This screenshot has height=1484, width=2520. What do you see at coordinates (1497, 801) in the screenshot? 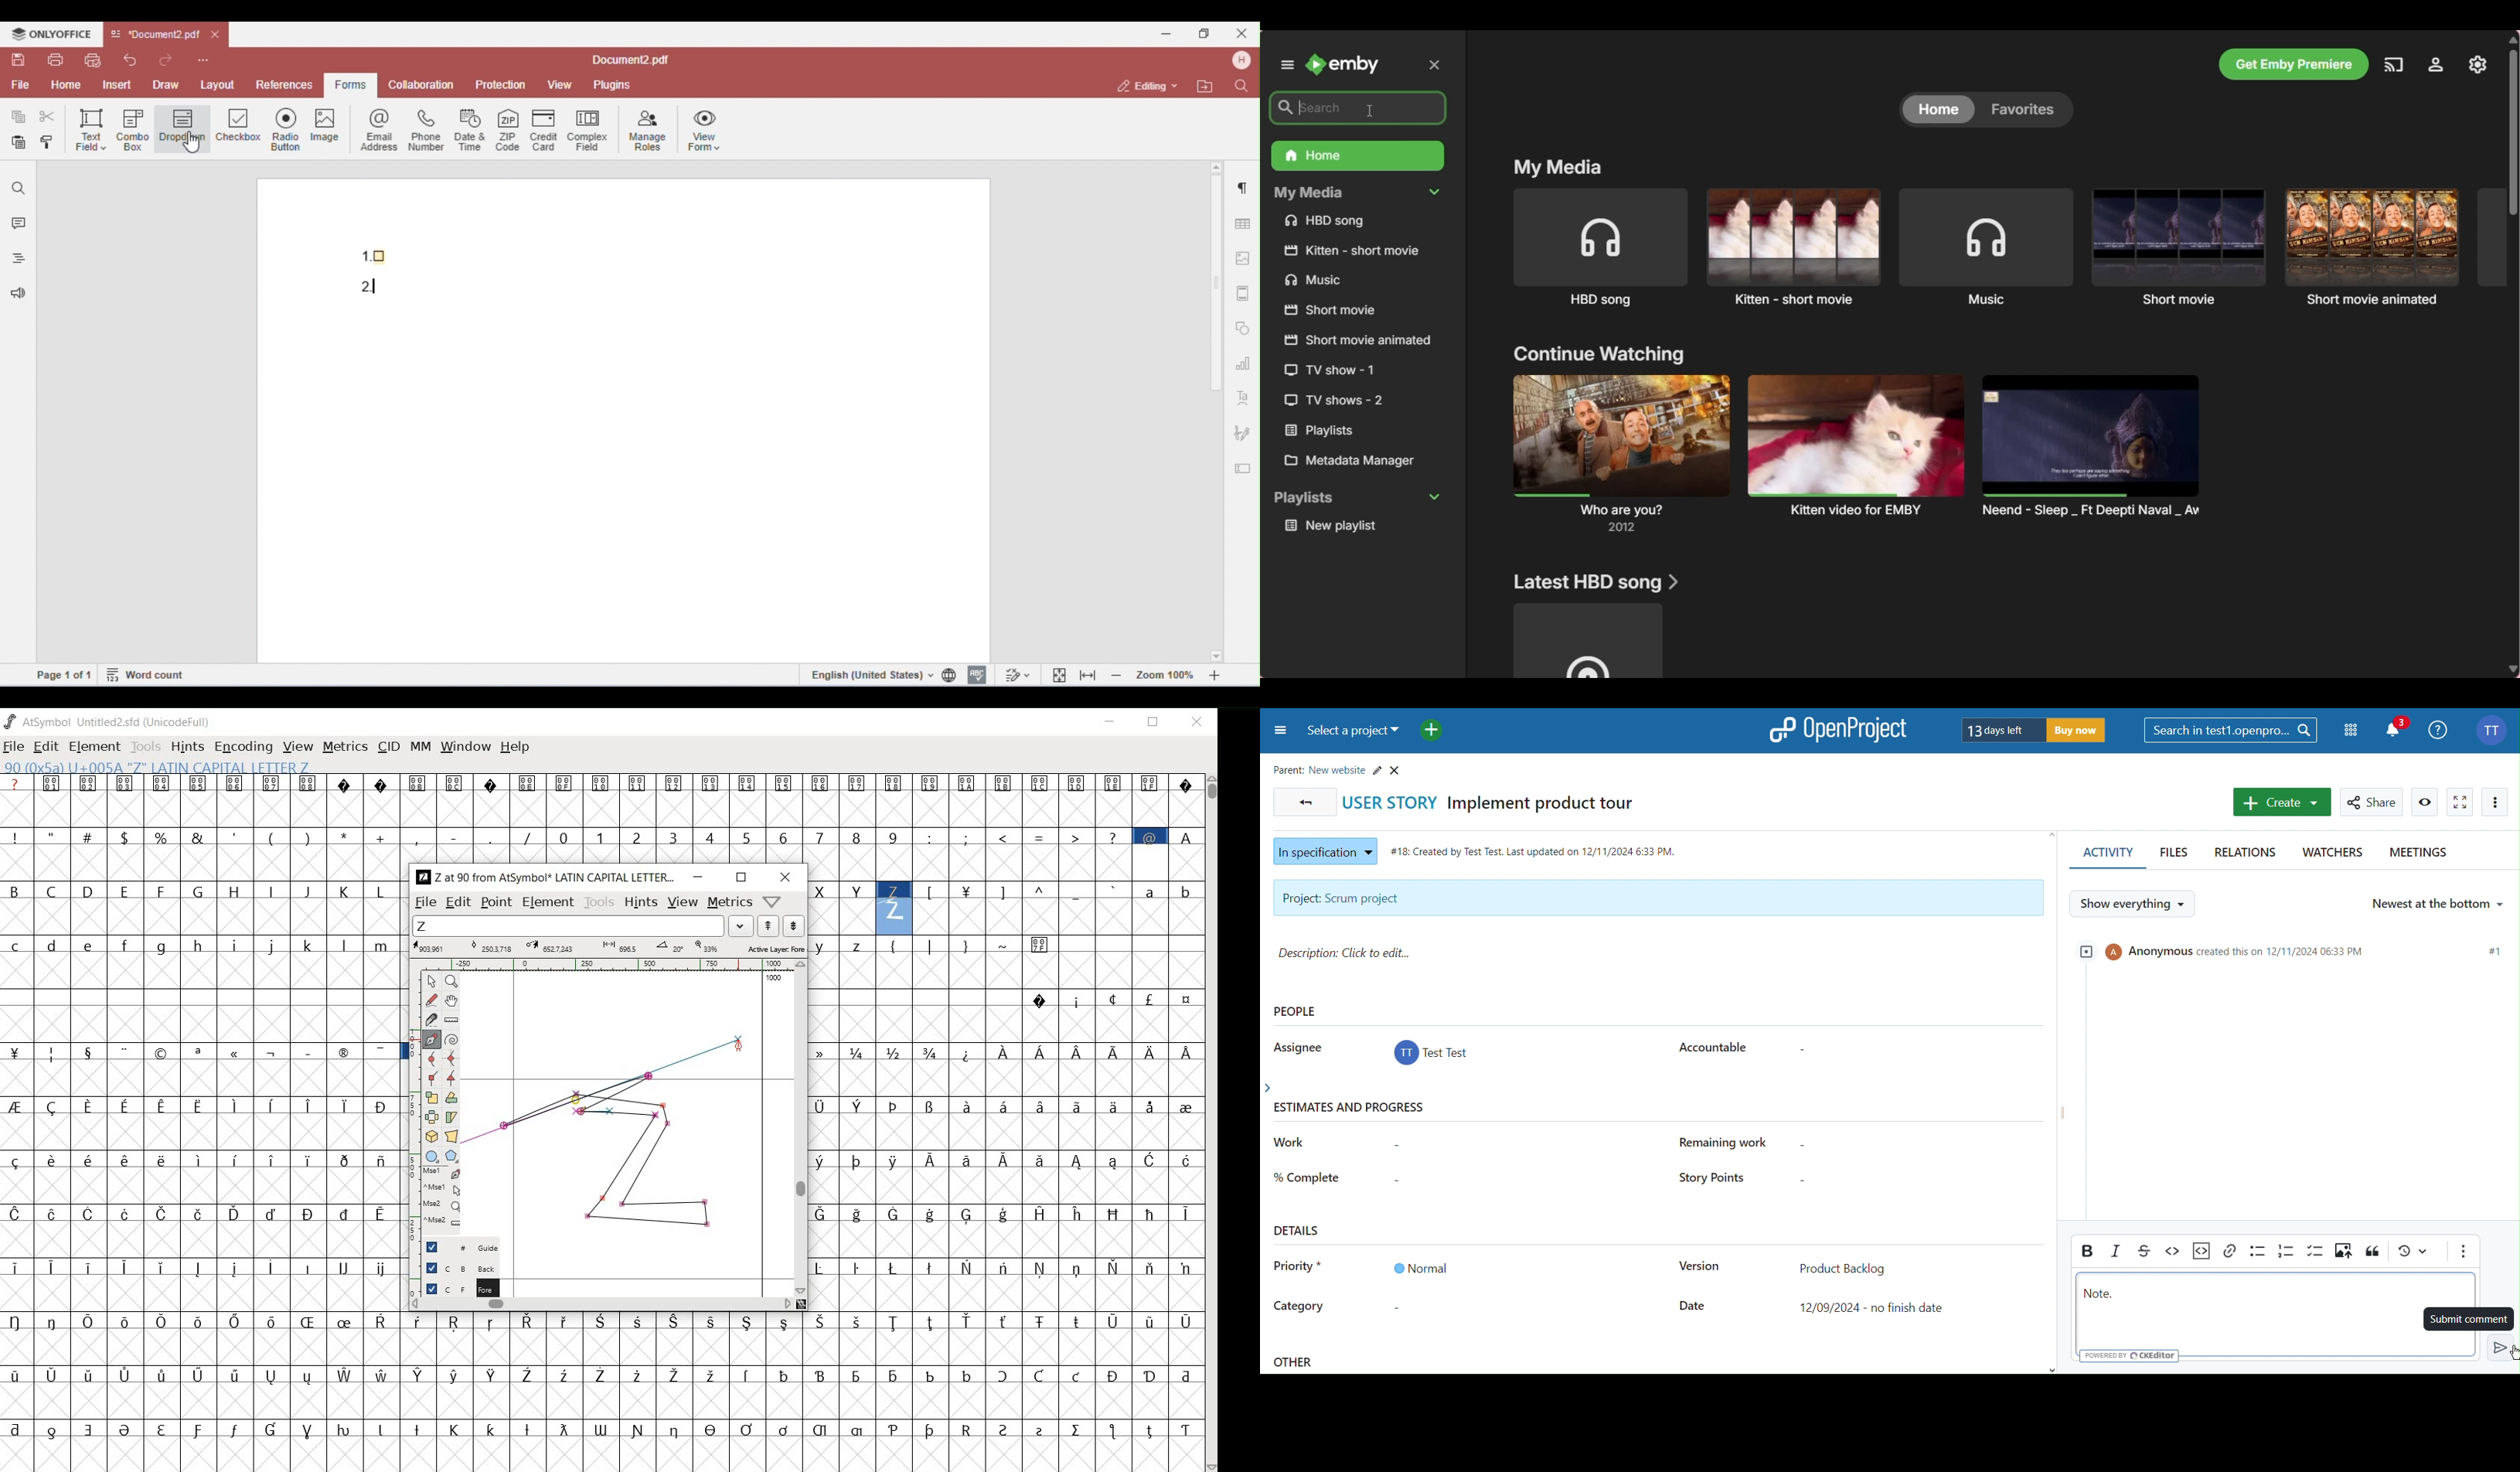
I see `User Story` at bounding box center [1497, 801].